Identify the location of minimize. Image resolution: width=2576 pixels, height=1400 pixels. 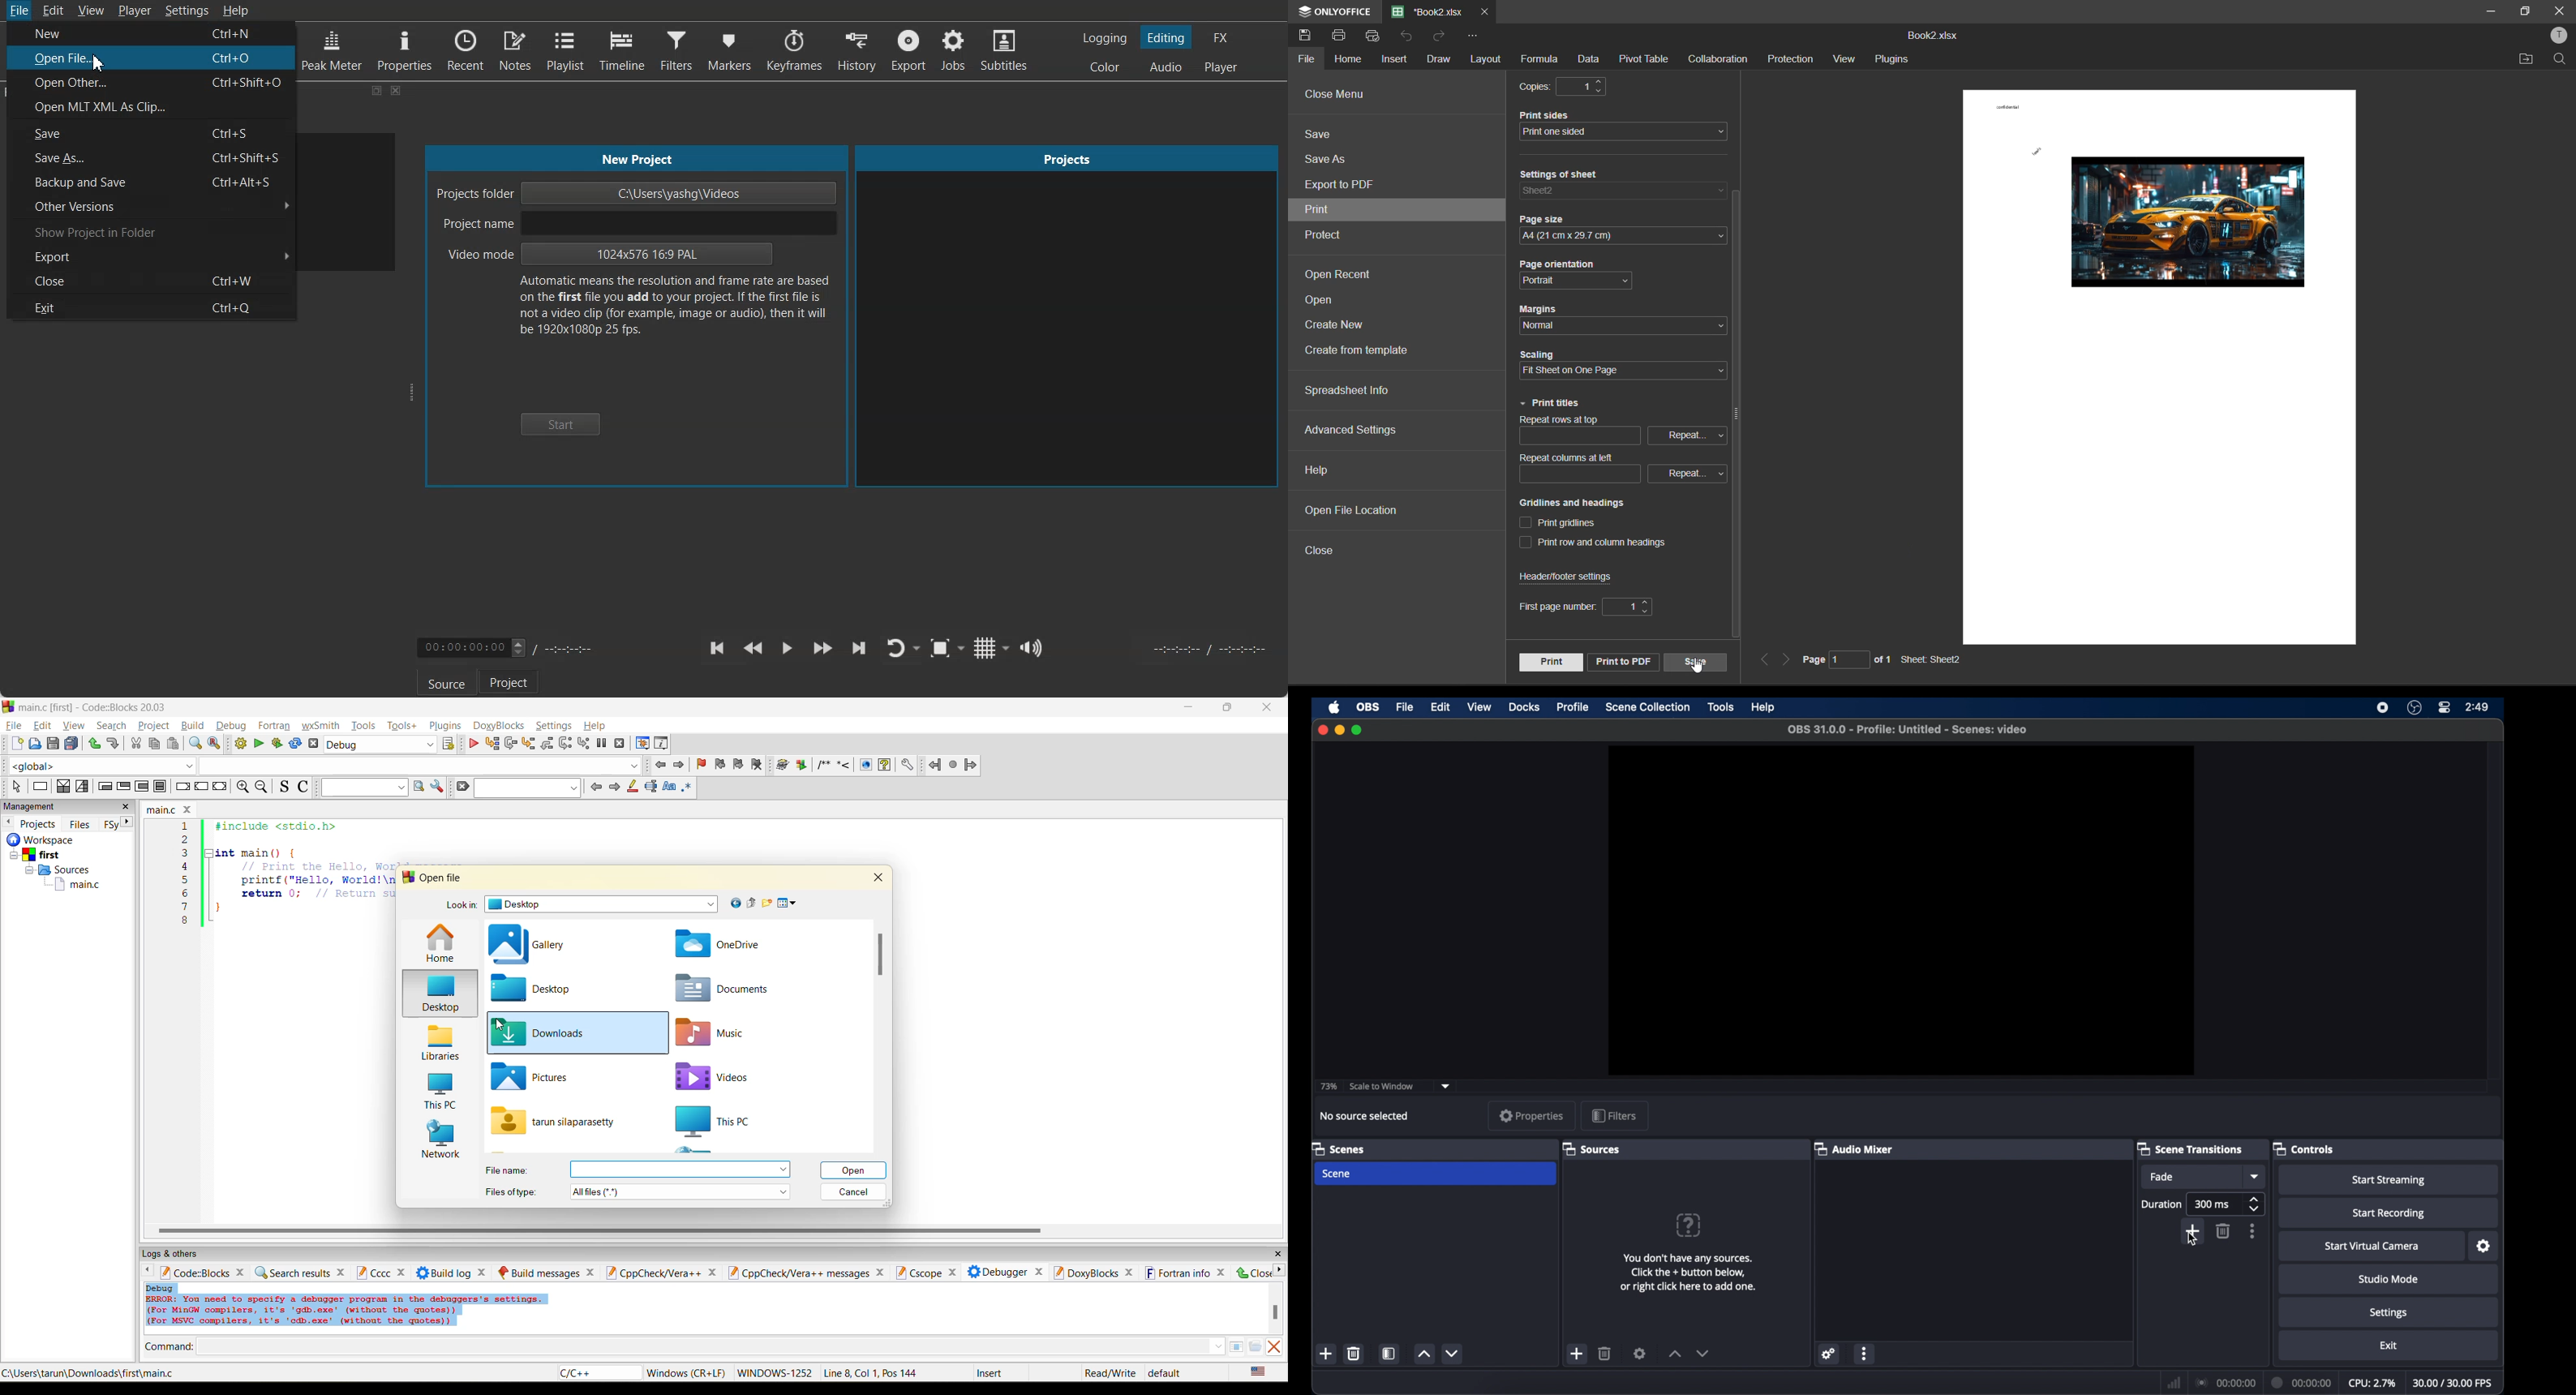
(1339, 730).